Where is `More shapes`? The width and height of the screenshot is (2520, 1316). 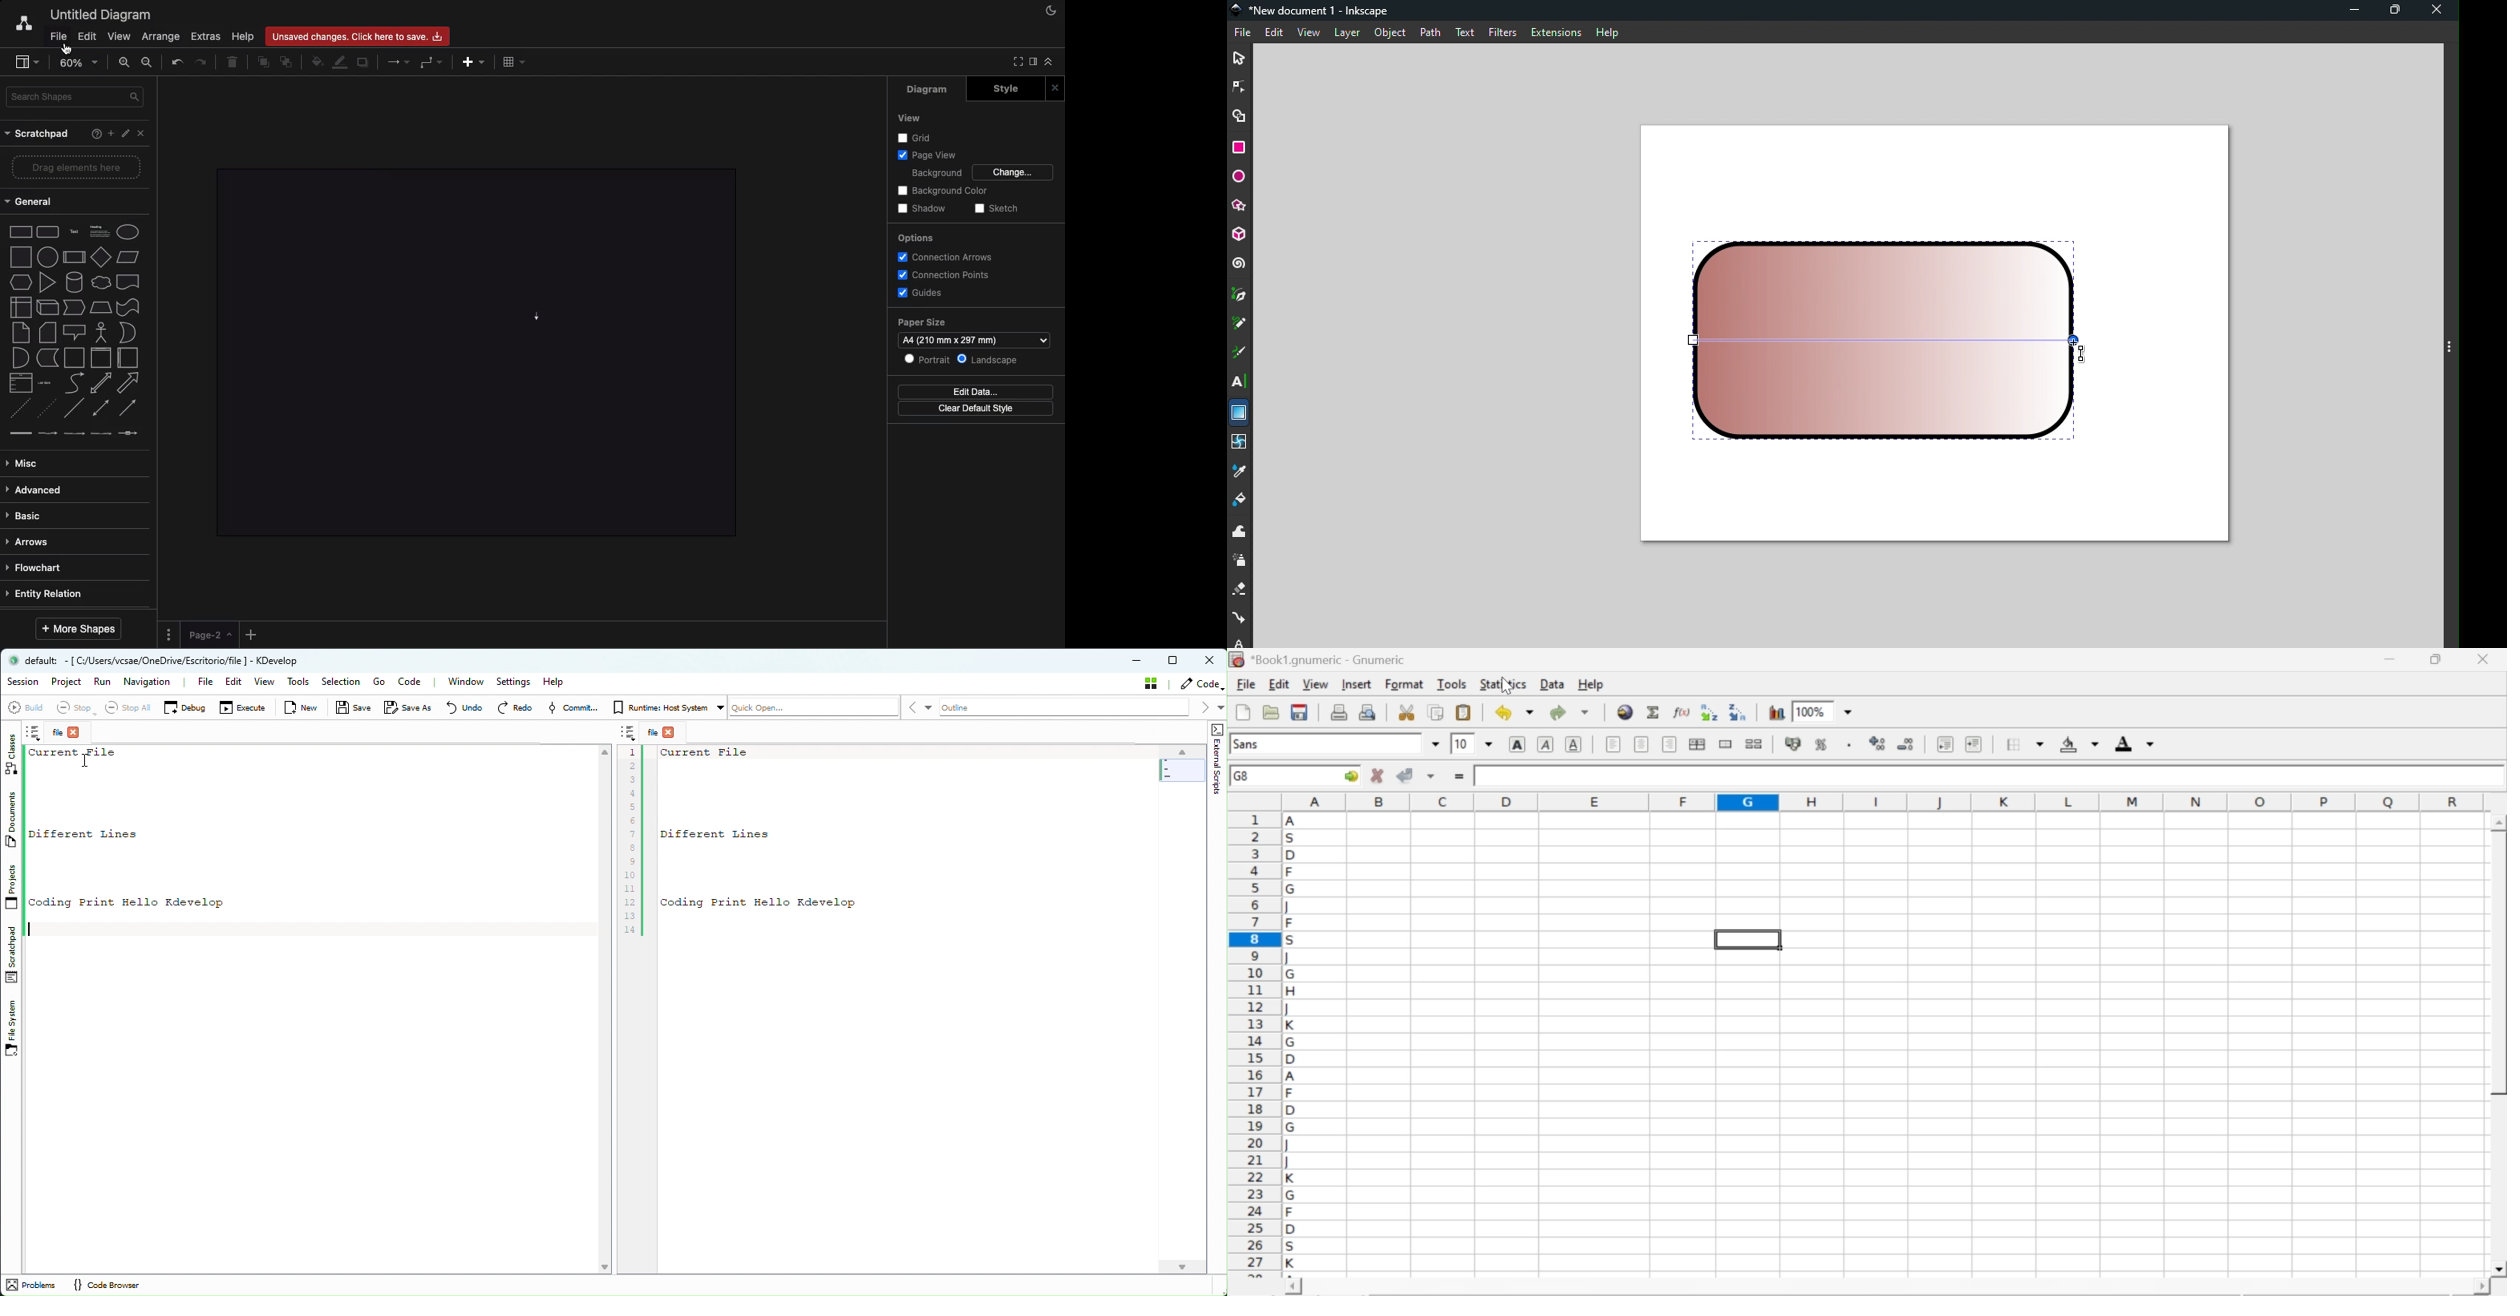 More shapes is located at coordinates (79, 630).